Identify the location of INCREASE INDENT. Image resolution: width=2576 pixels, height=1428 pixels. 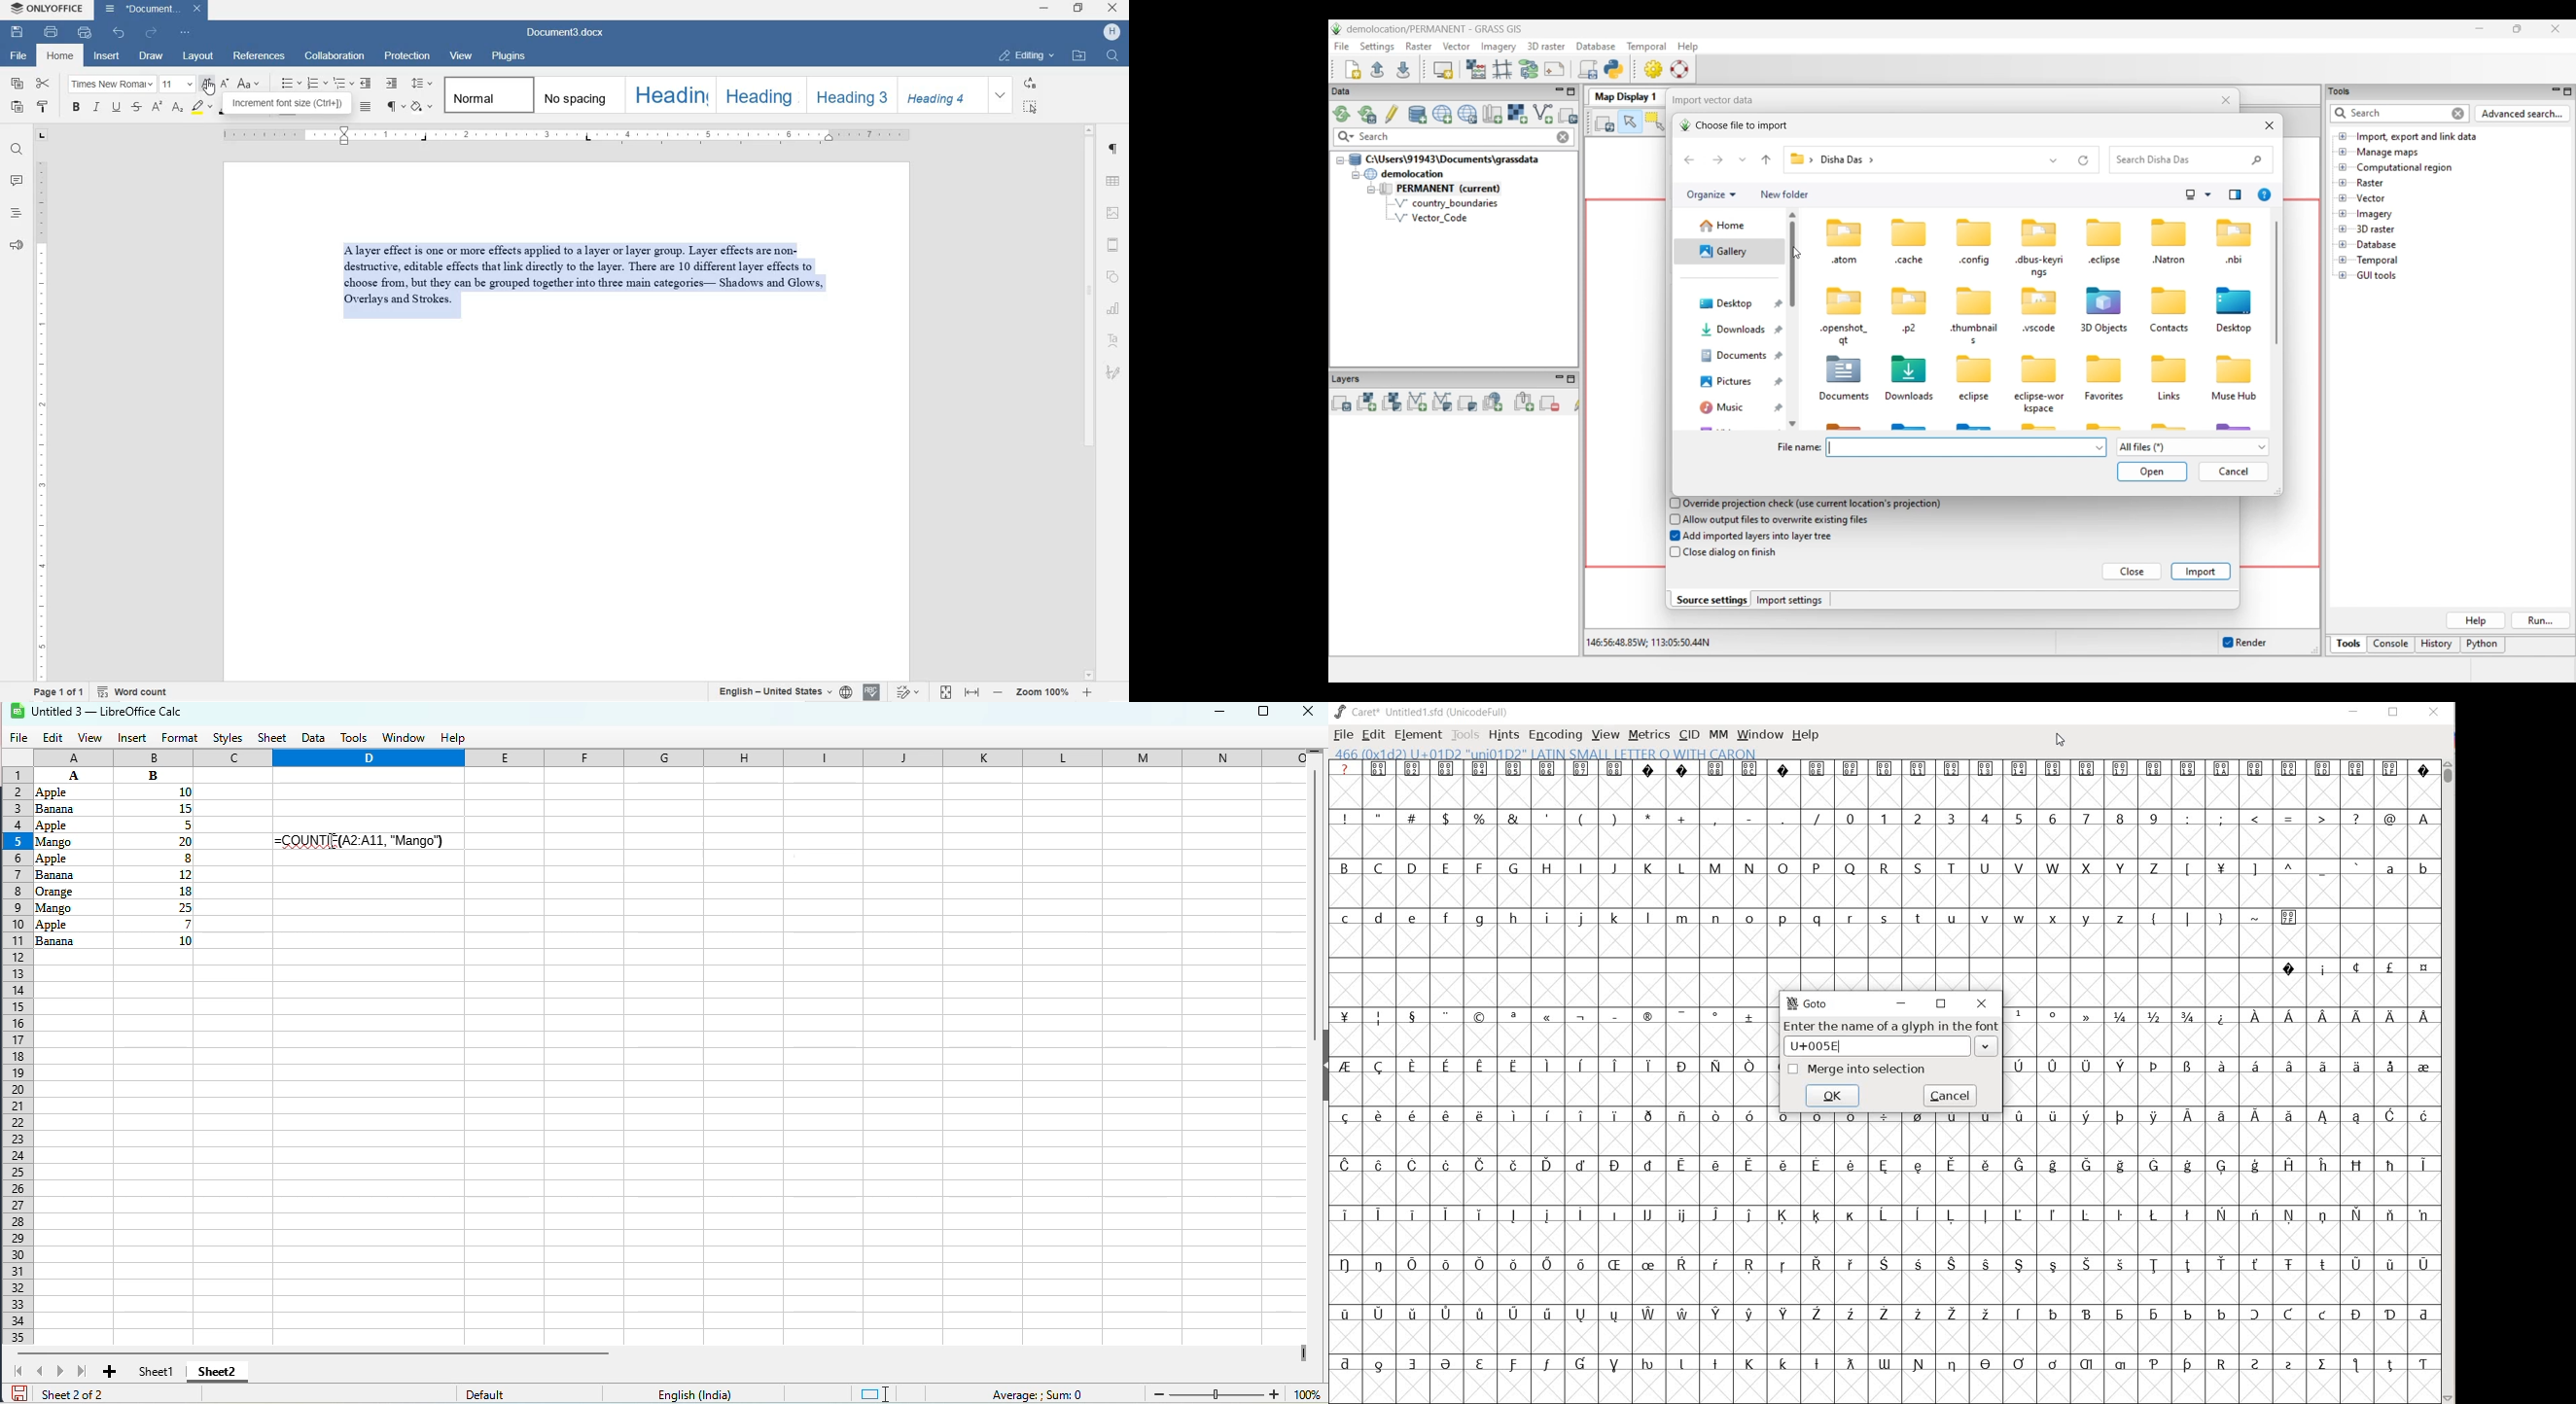
(392, 84).